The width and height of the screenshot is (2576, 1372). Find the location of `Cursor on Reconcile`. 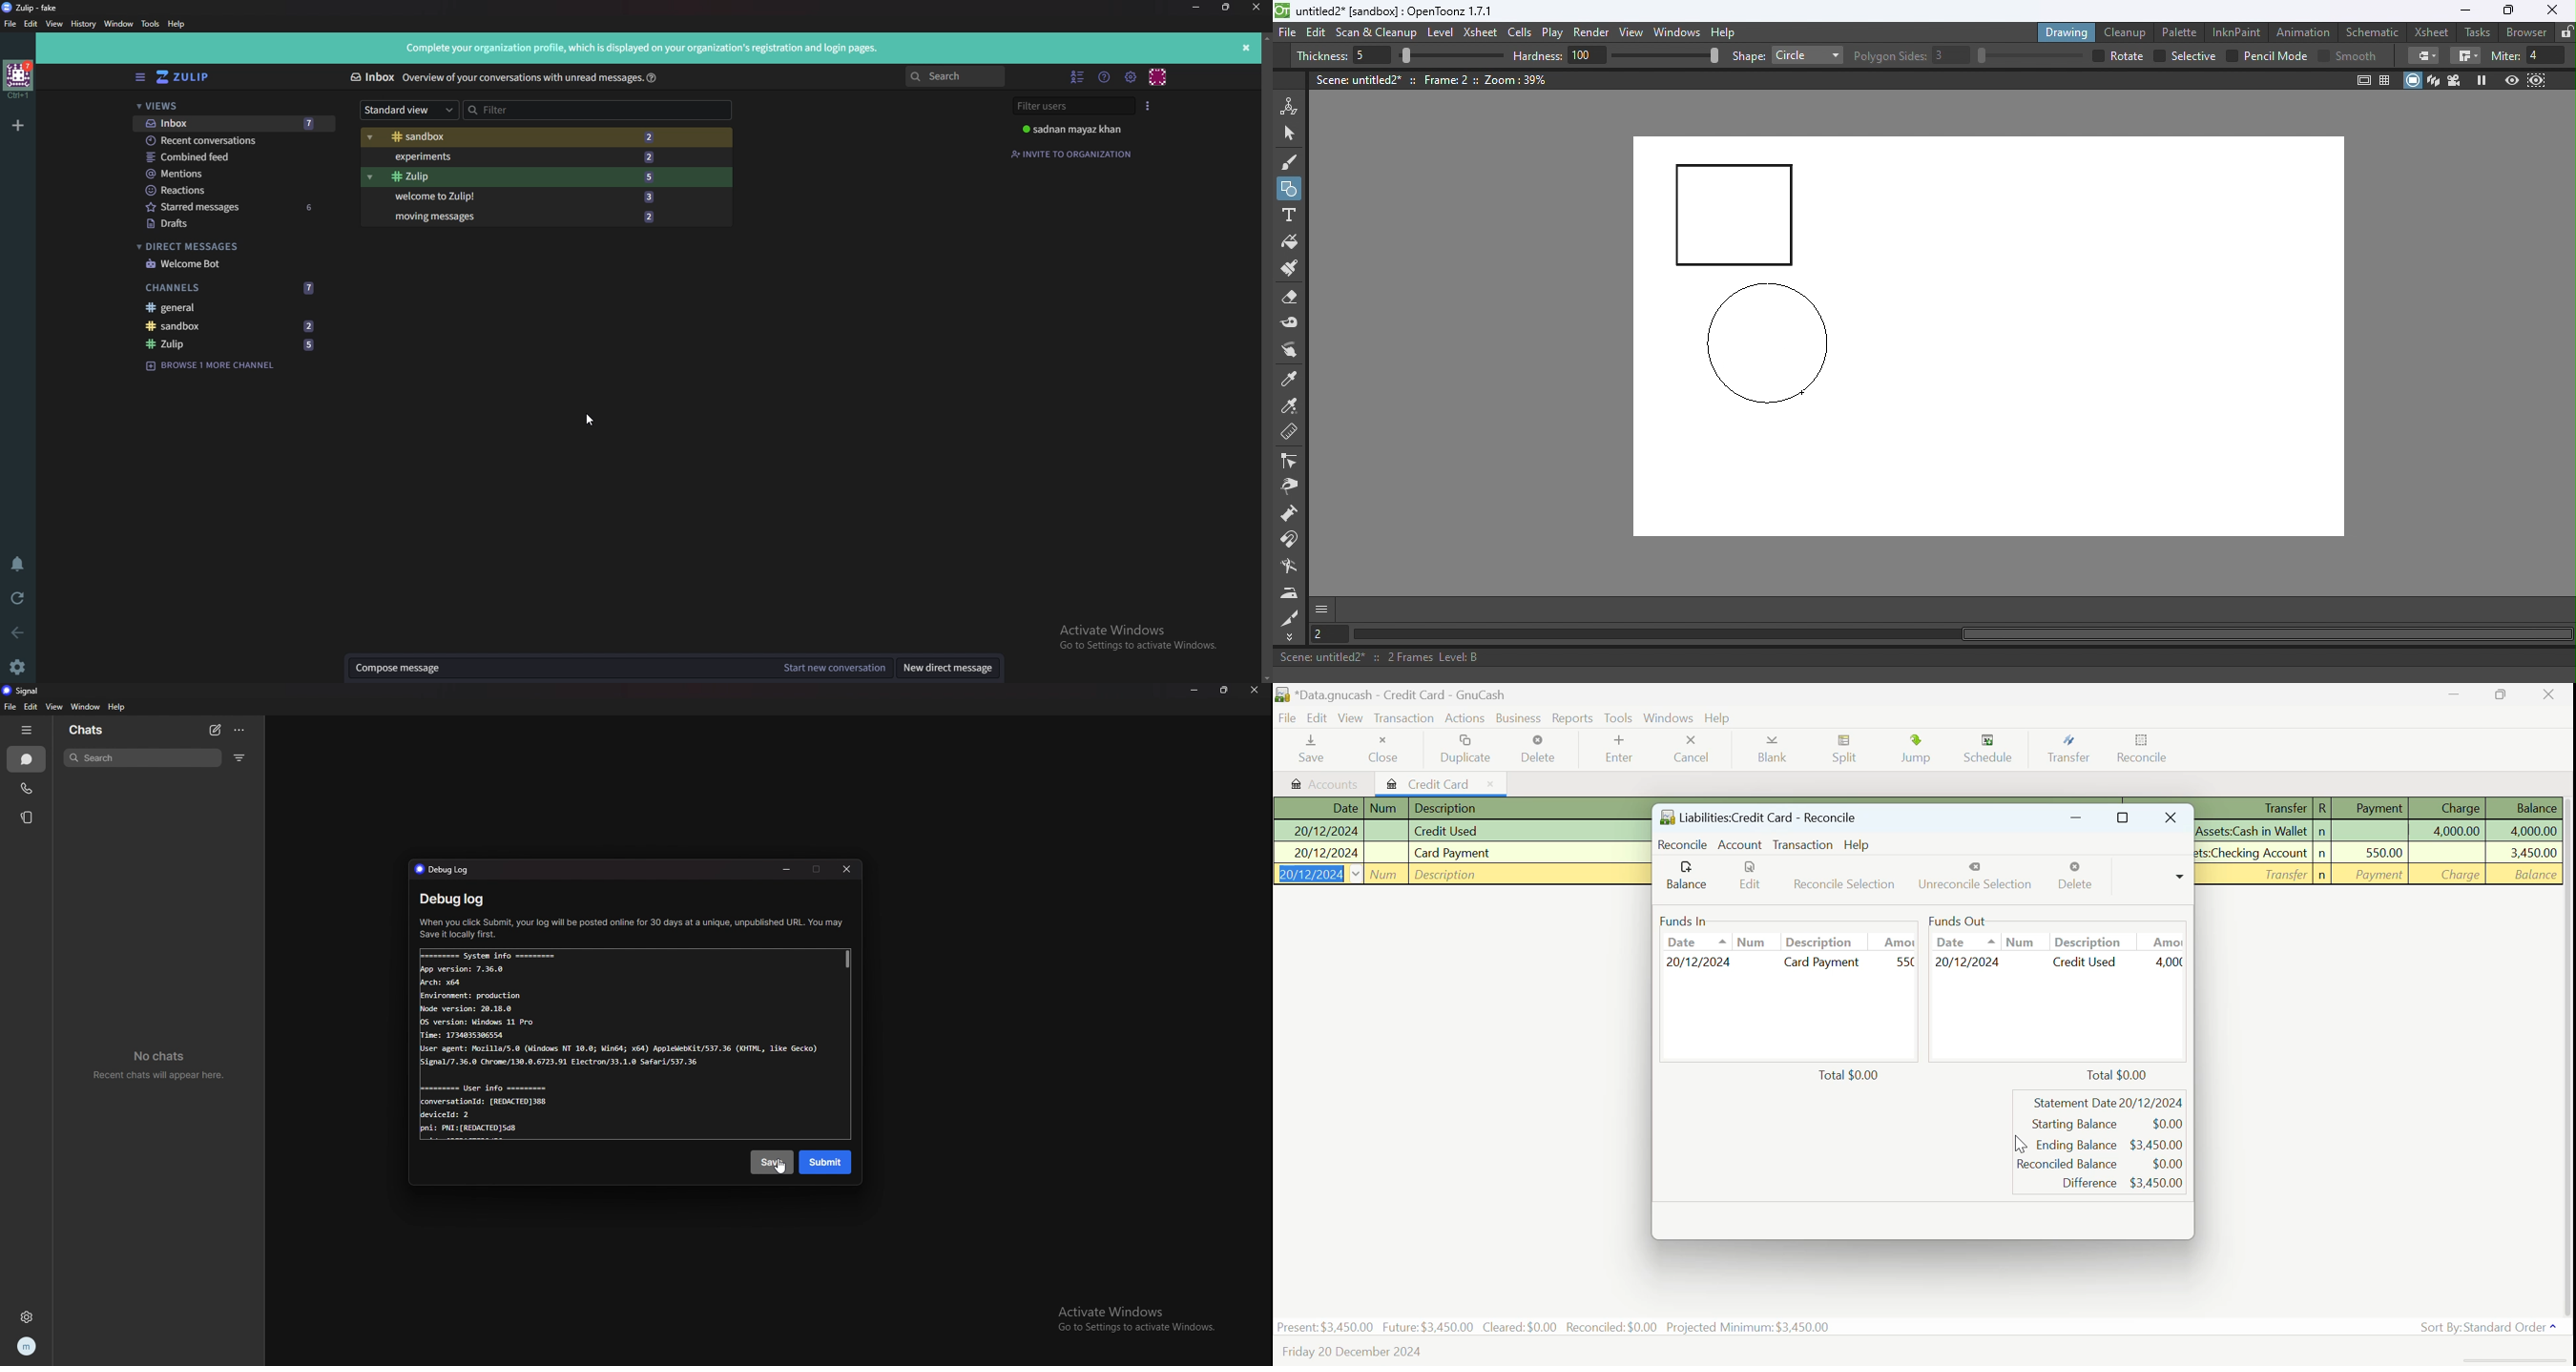

Cursor on Reconcile is located at coordinates (2142, 751).